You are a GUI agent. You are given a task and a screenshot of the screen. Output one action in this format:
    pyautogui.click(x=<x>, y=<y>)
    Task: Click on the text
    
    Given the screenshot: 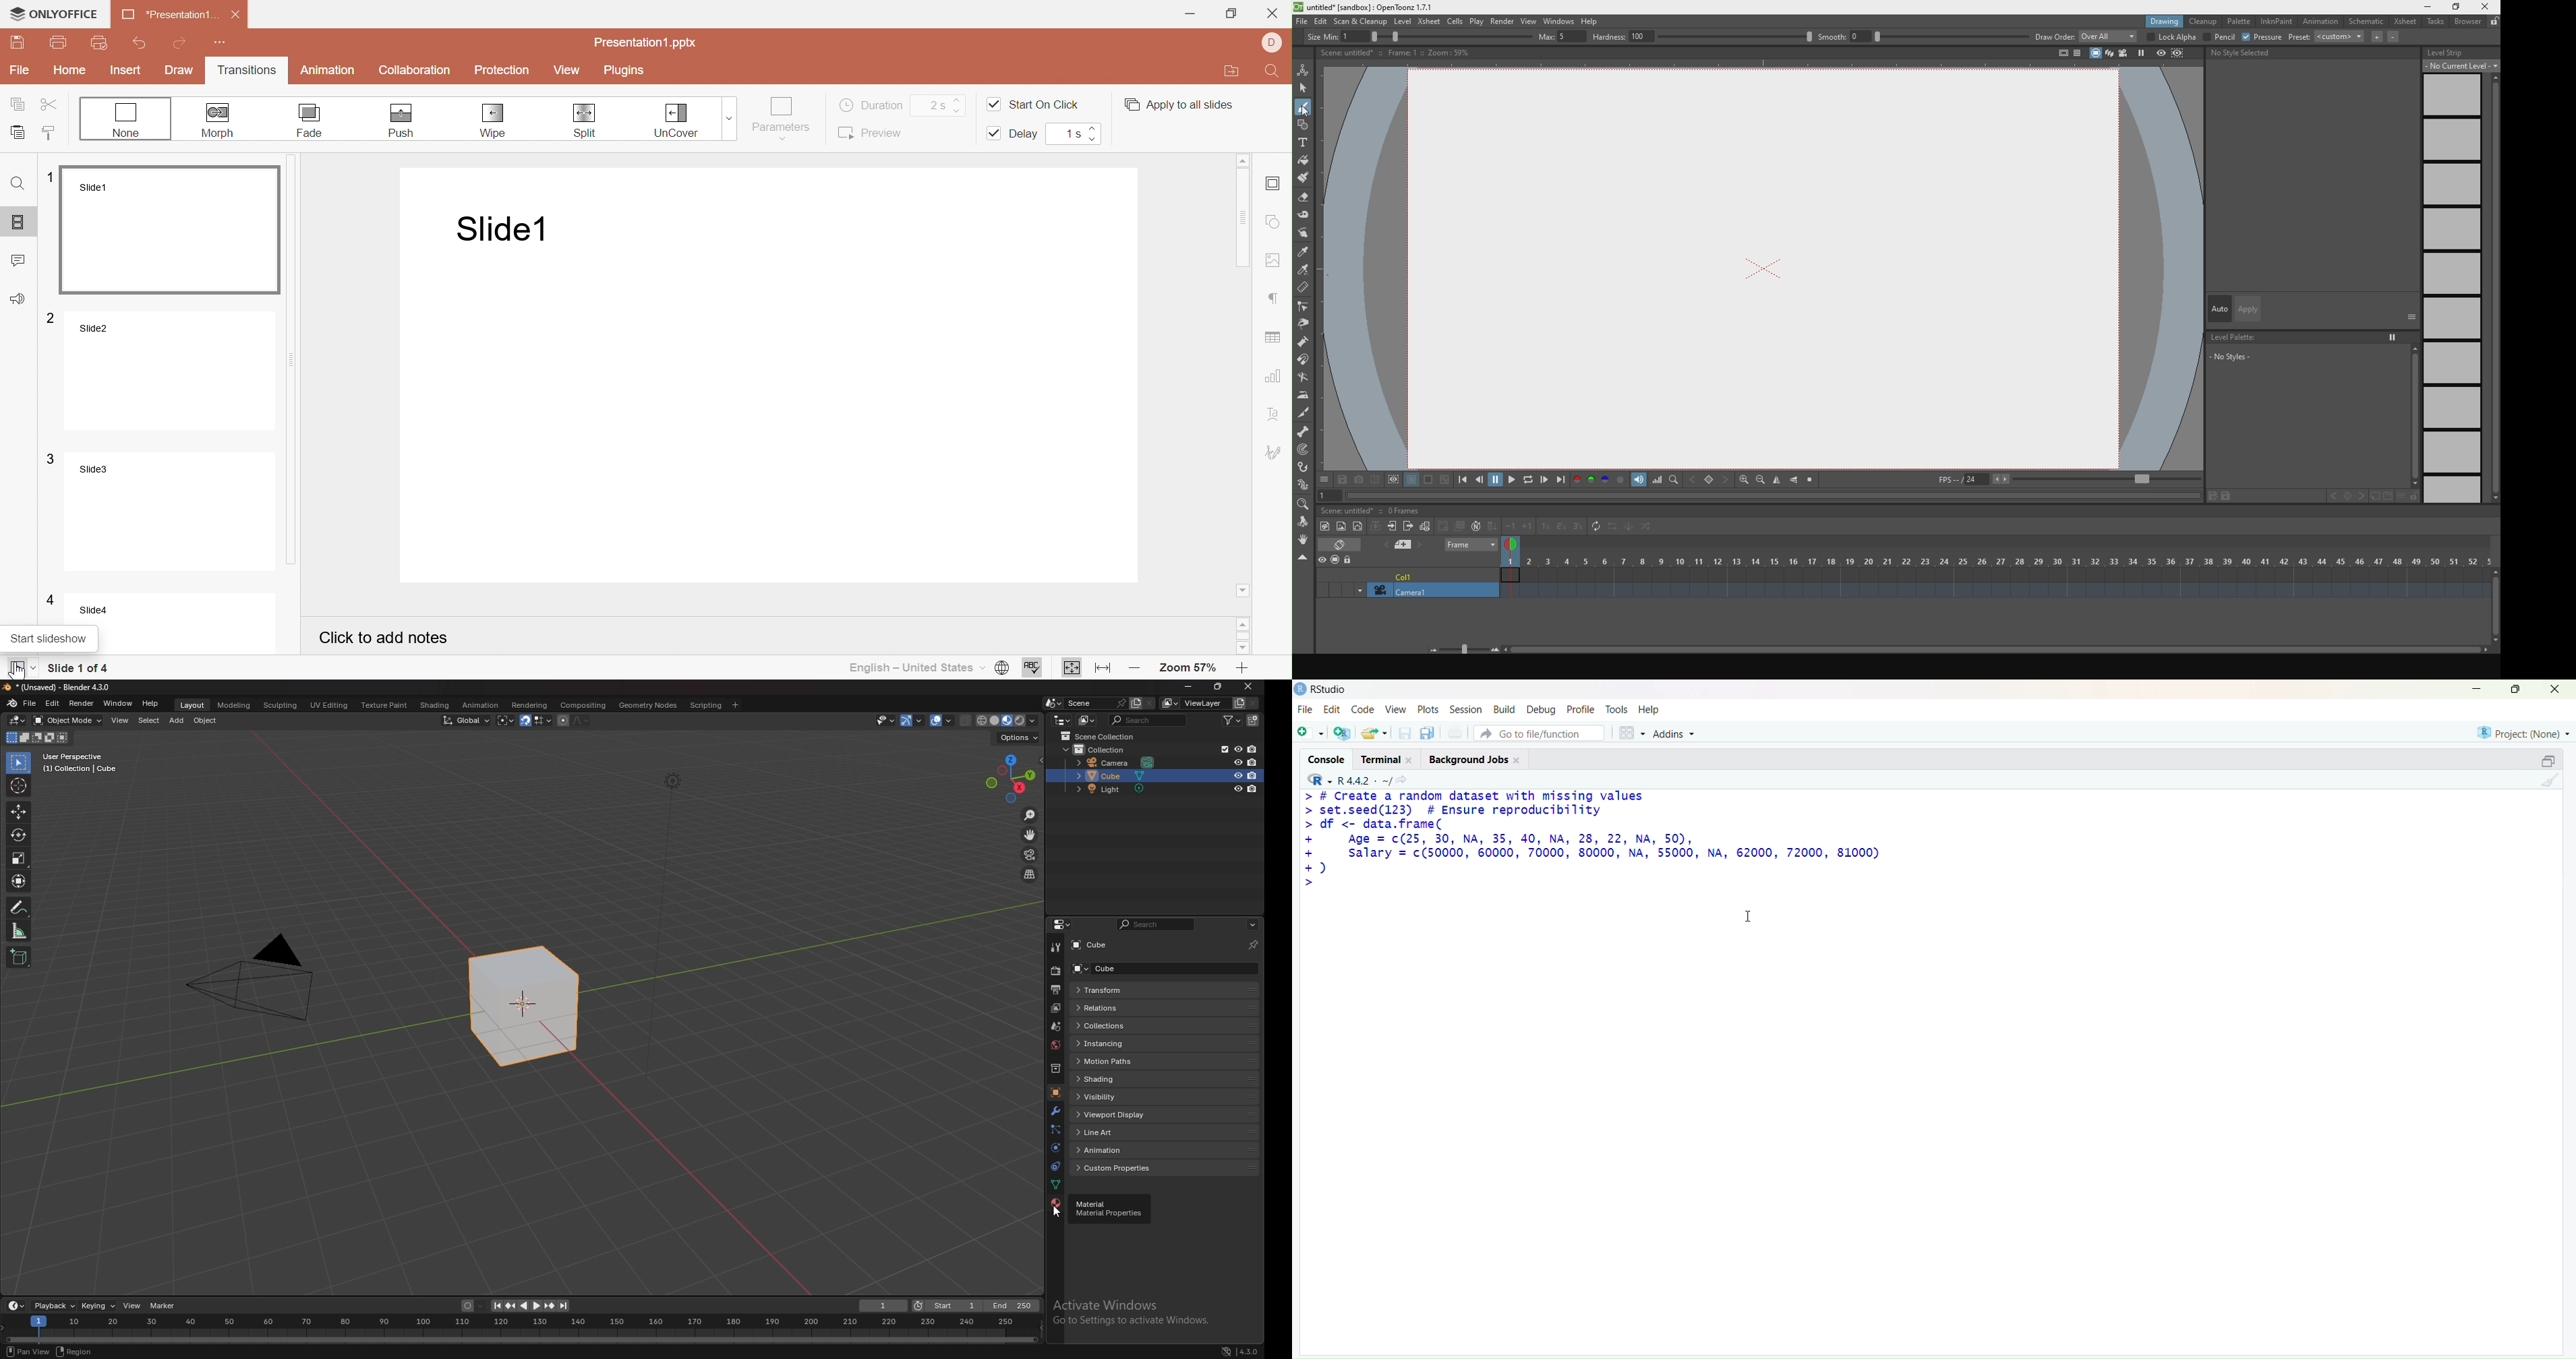 What is the action you would take?
    pyautogui.click(x=1304, y=141)
    